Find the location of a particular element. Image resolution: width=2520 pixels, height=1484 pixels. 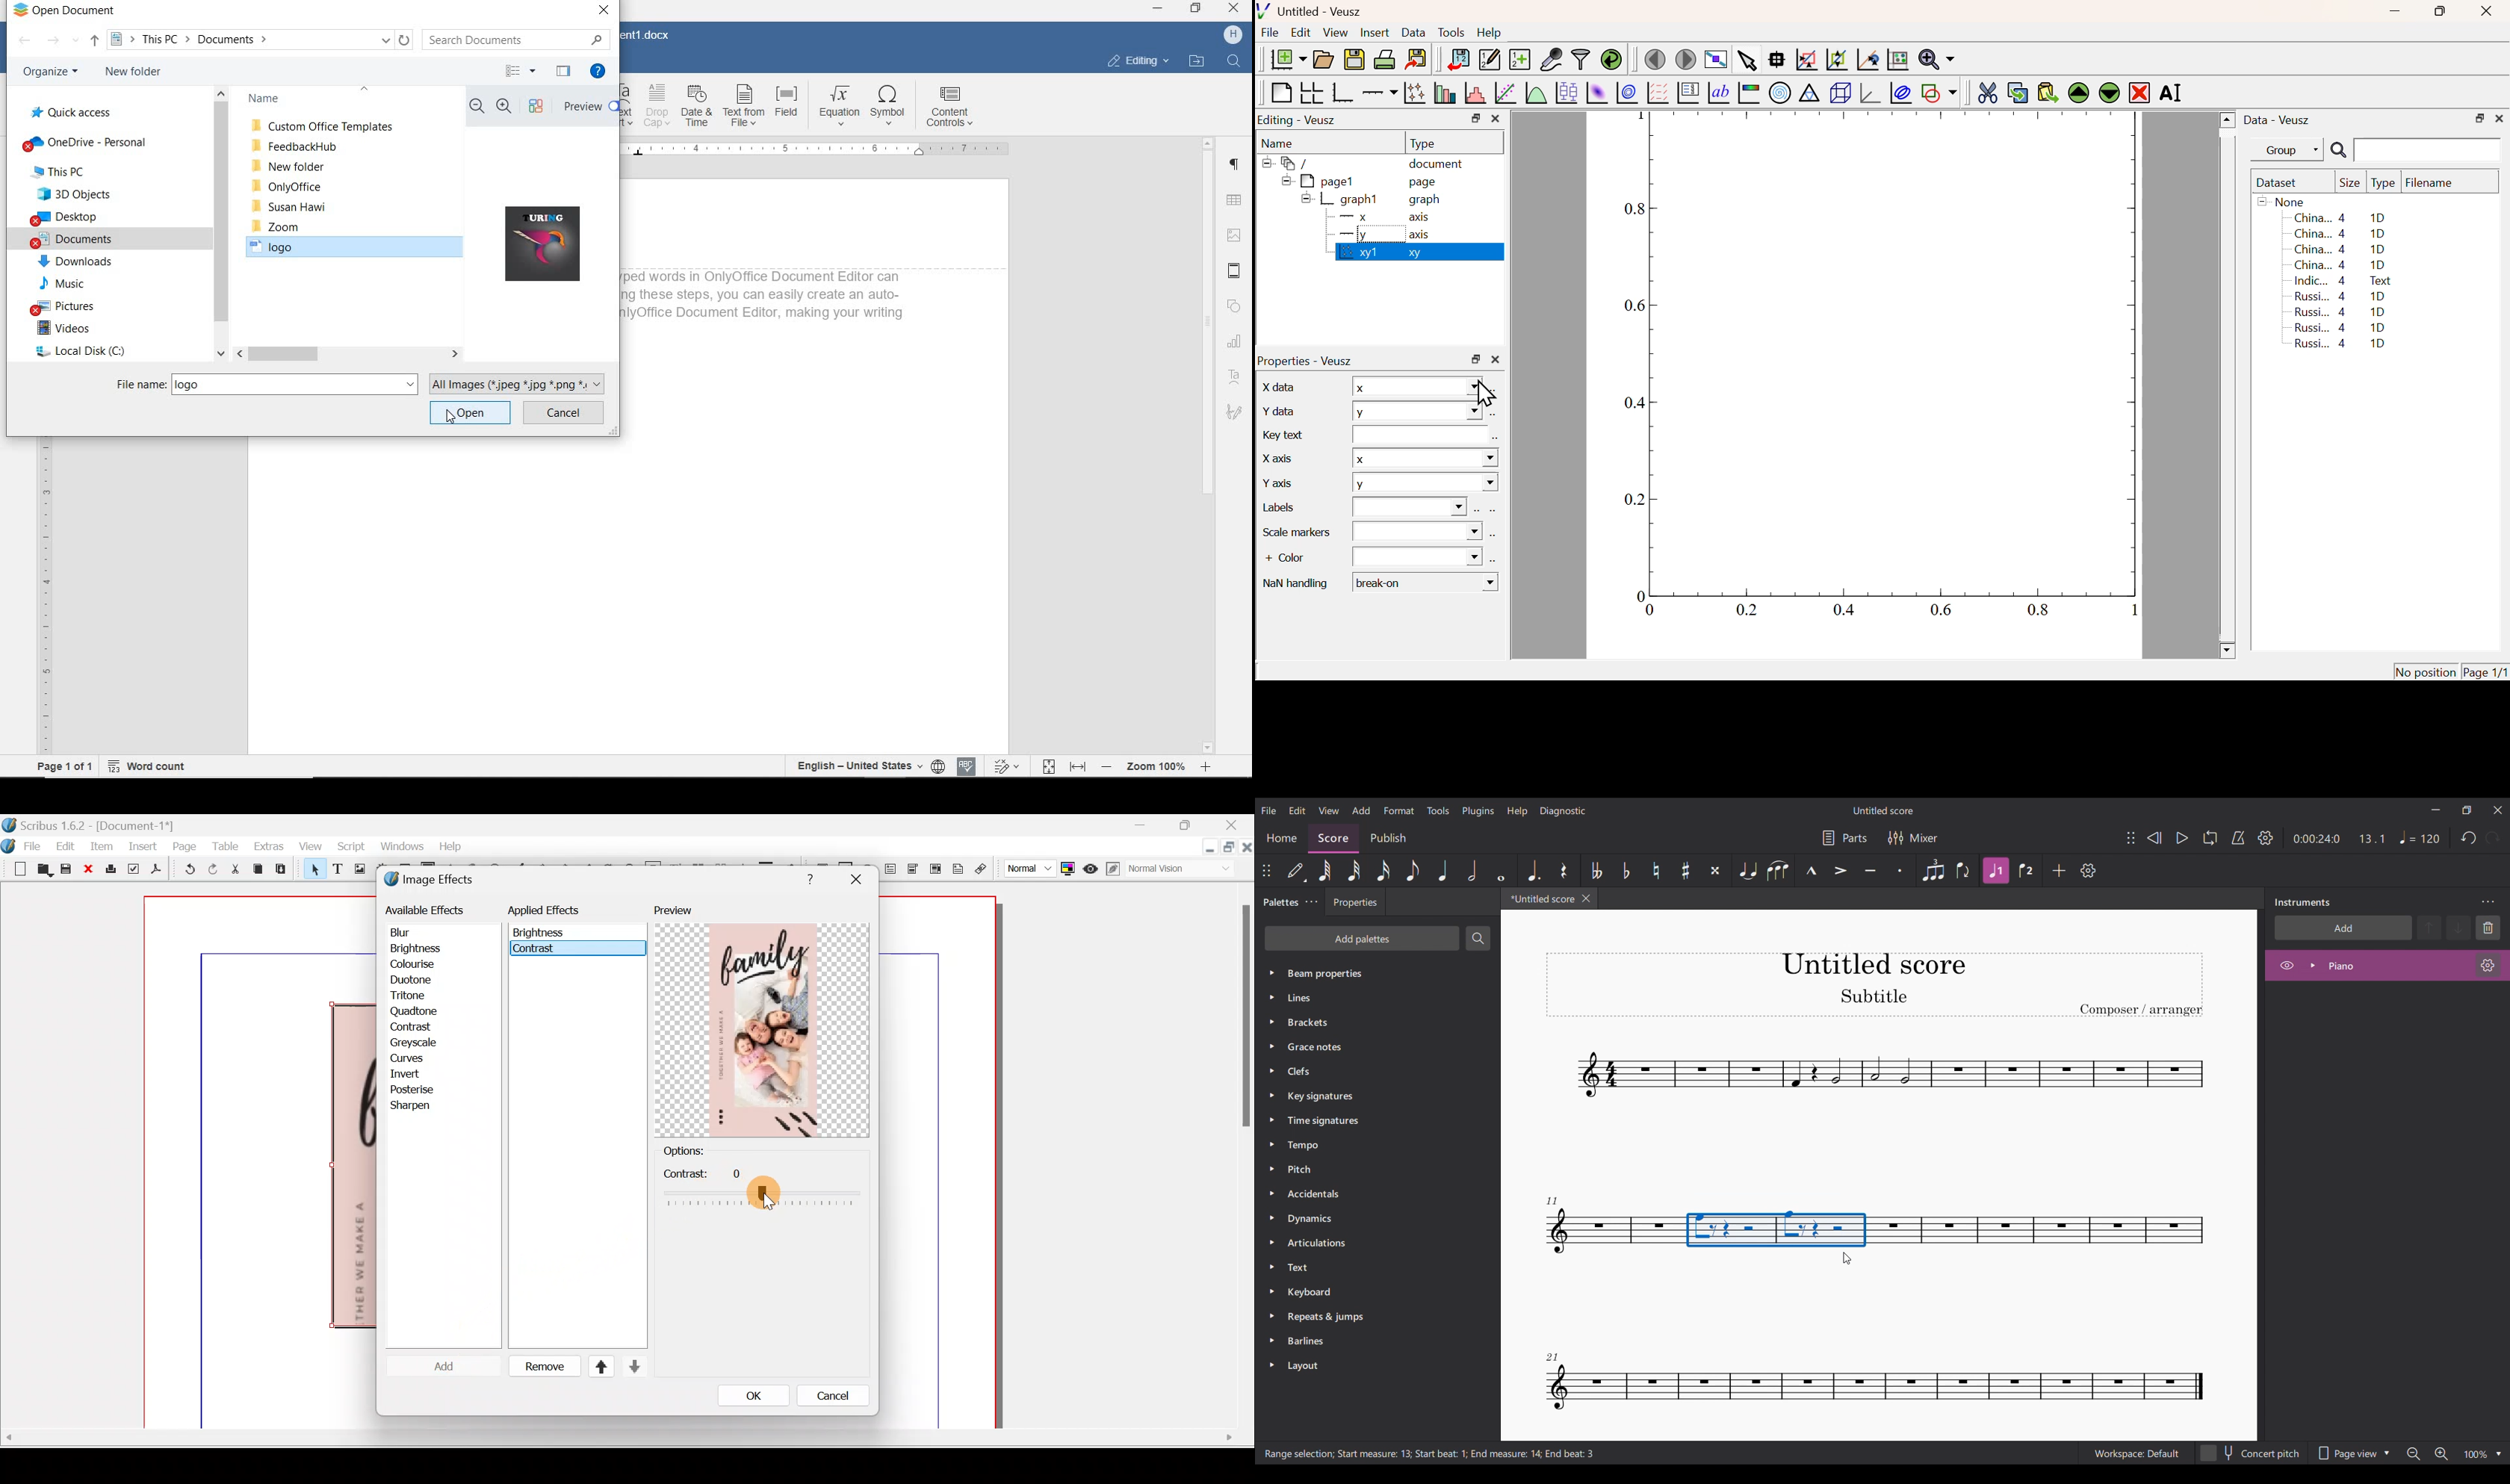

Image frame is located at coordinates (358, 870).